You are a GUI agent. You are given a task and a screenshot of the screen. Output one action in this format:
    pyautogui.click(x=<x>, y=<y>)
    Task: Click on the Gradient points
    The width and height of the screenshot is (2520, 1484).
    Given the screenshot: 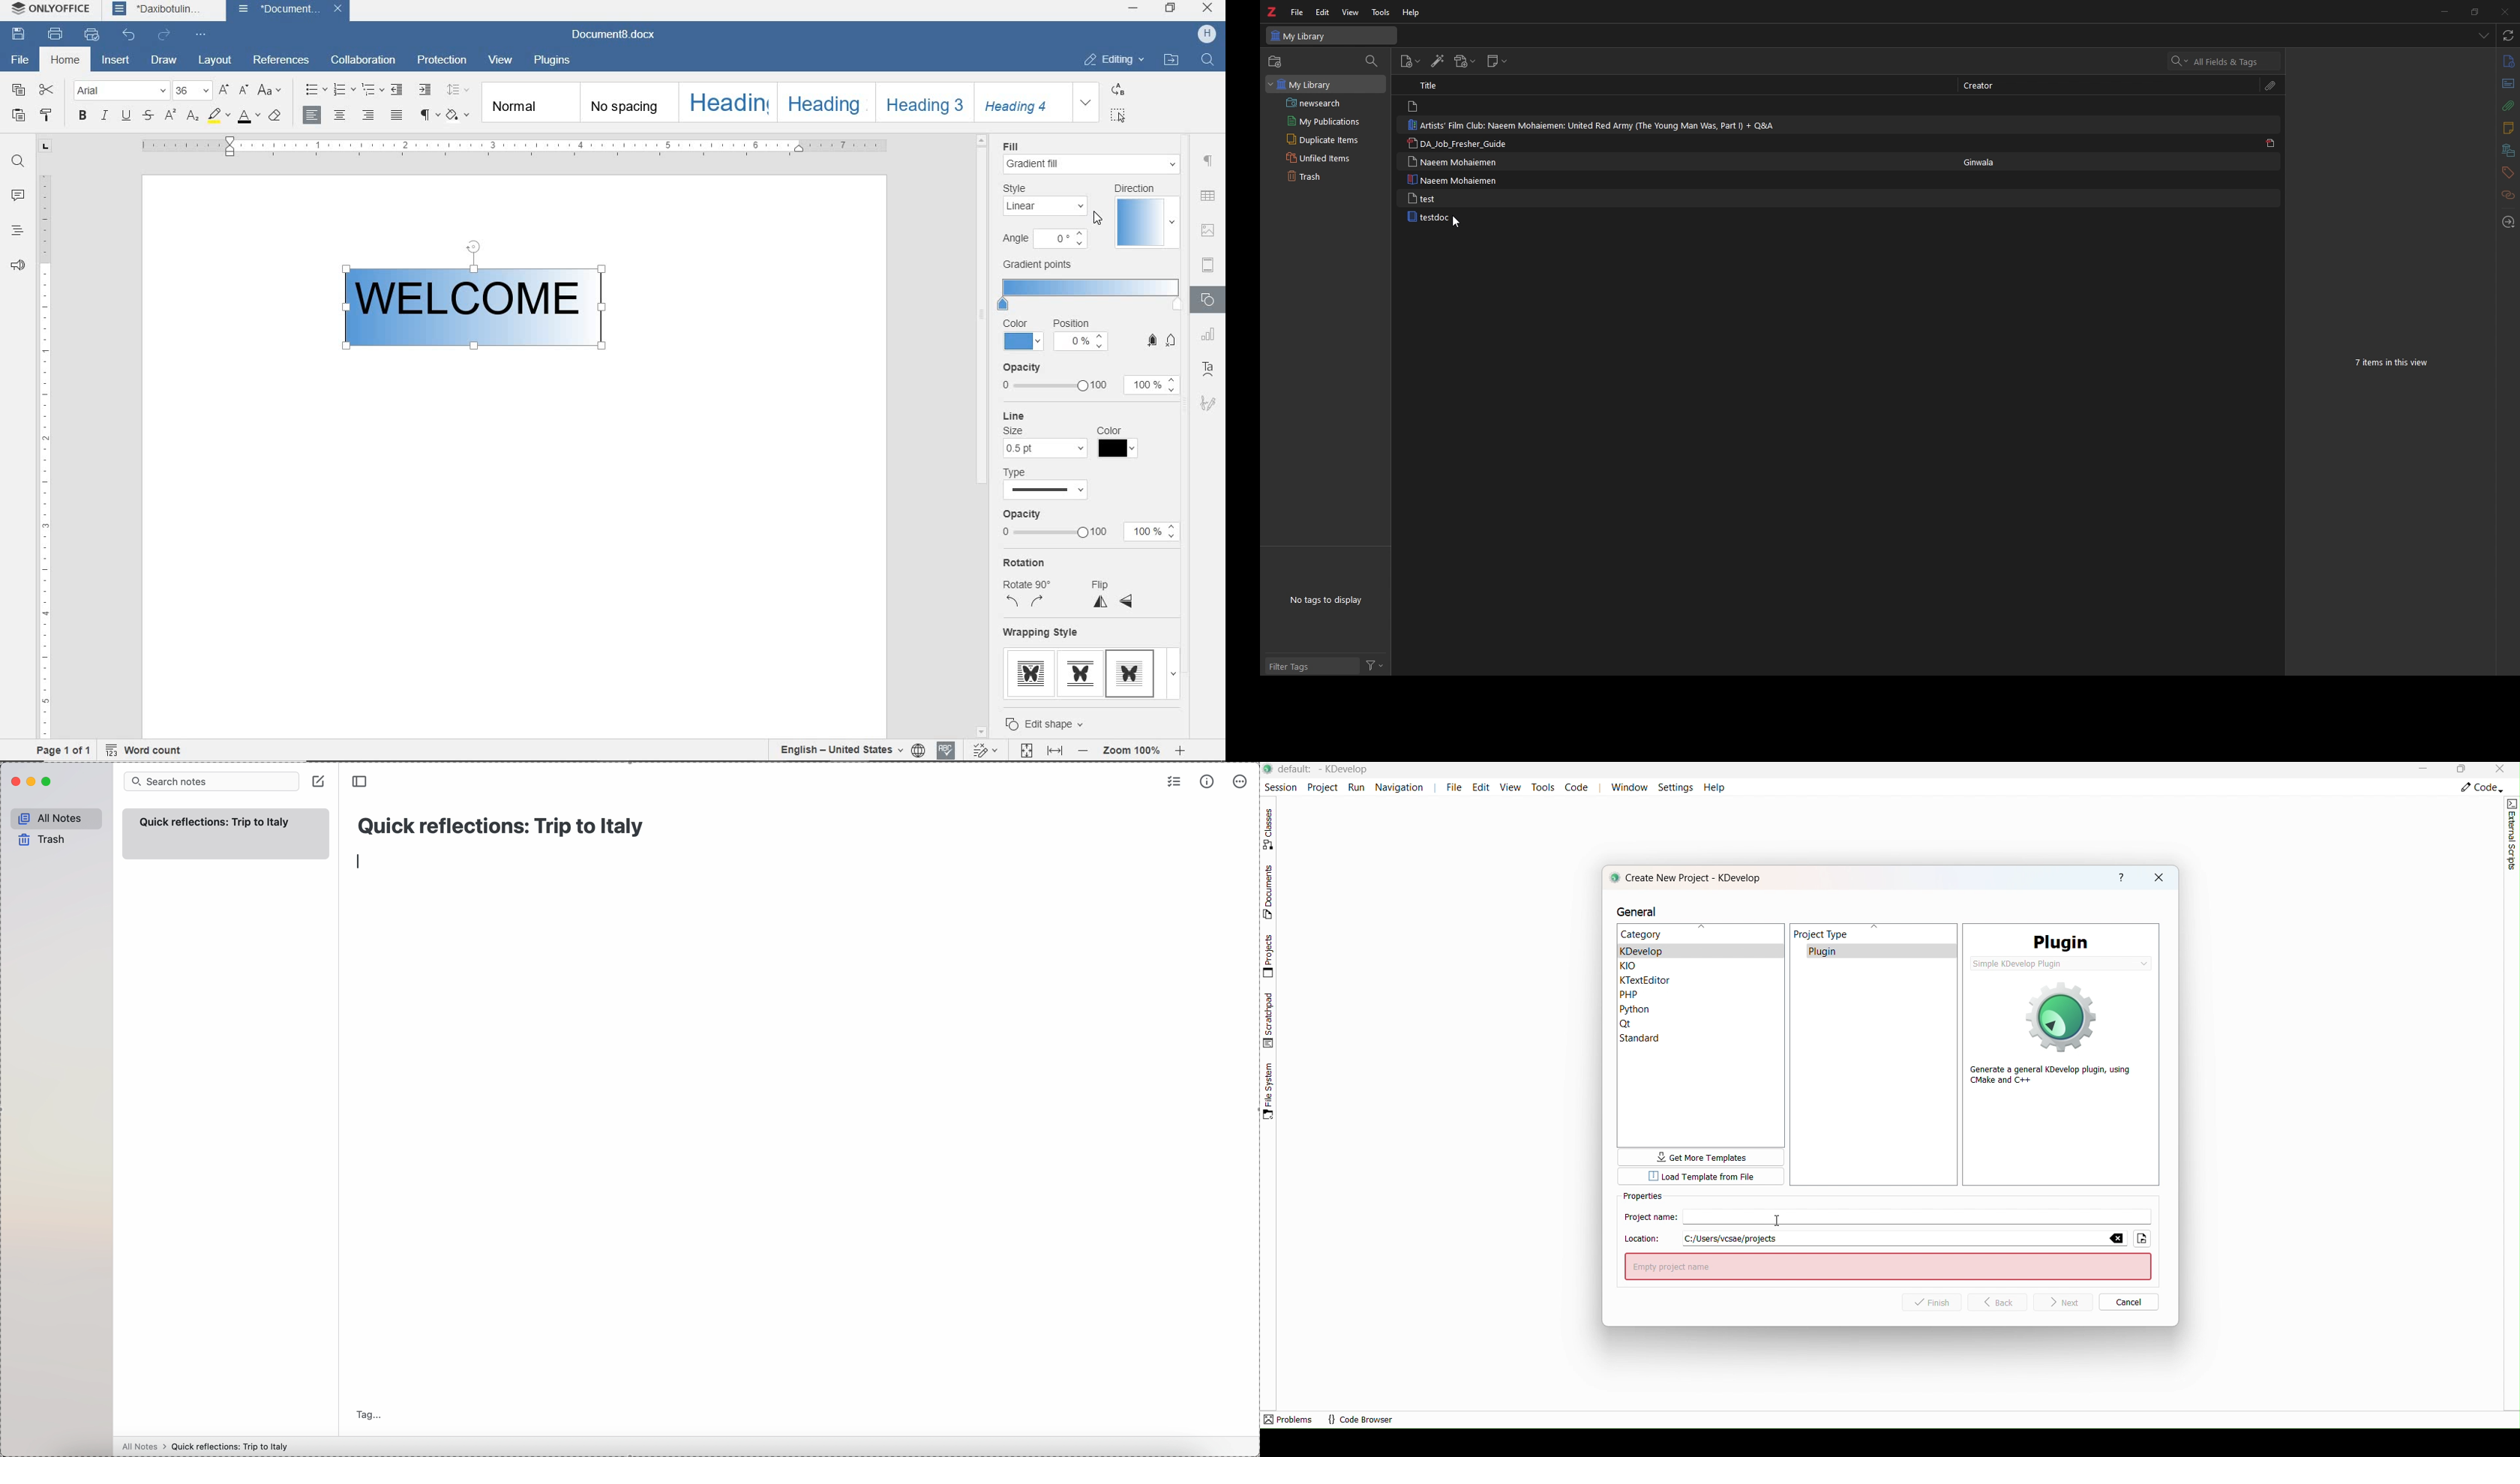 What is the action you would take?
    pyautogui.click(x=1038, y=265)
    